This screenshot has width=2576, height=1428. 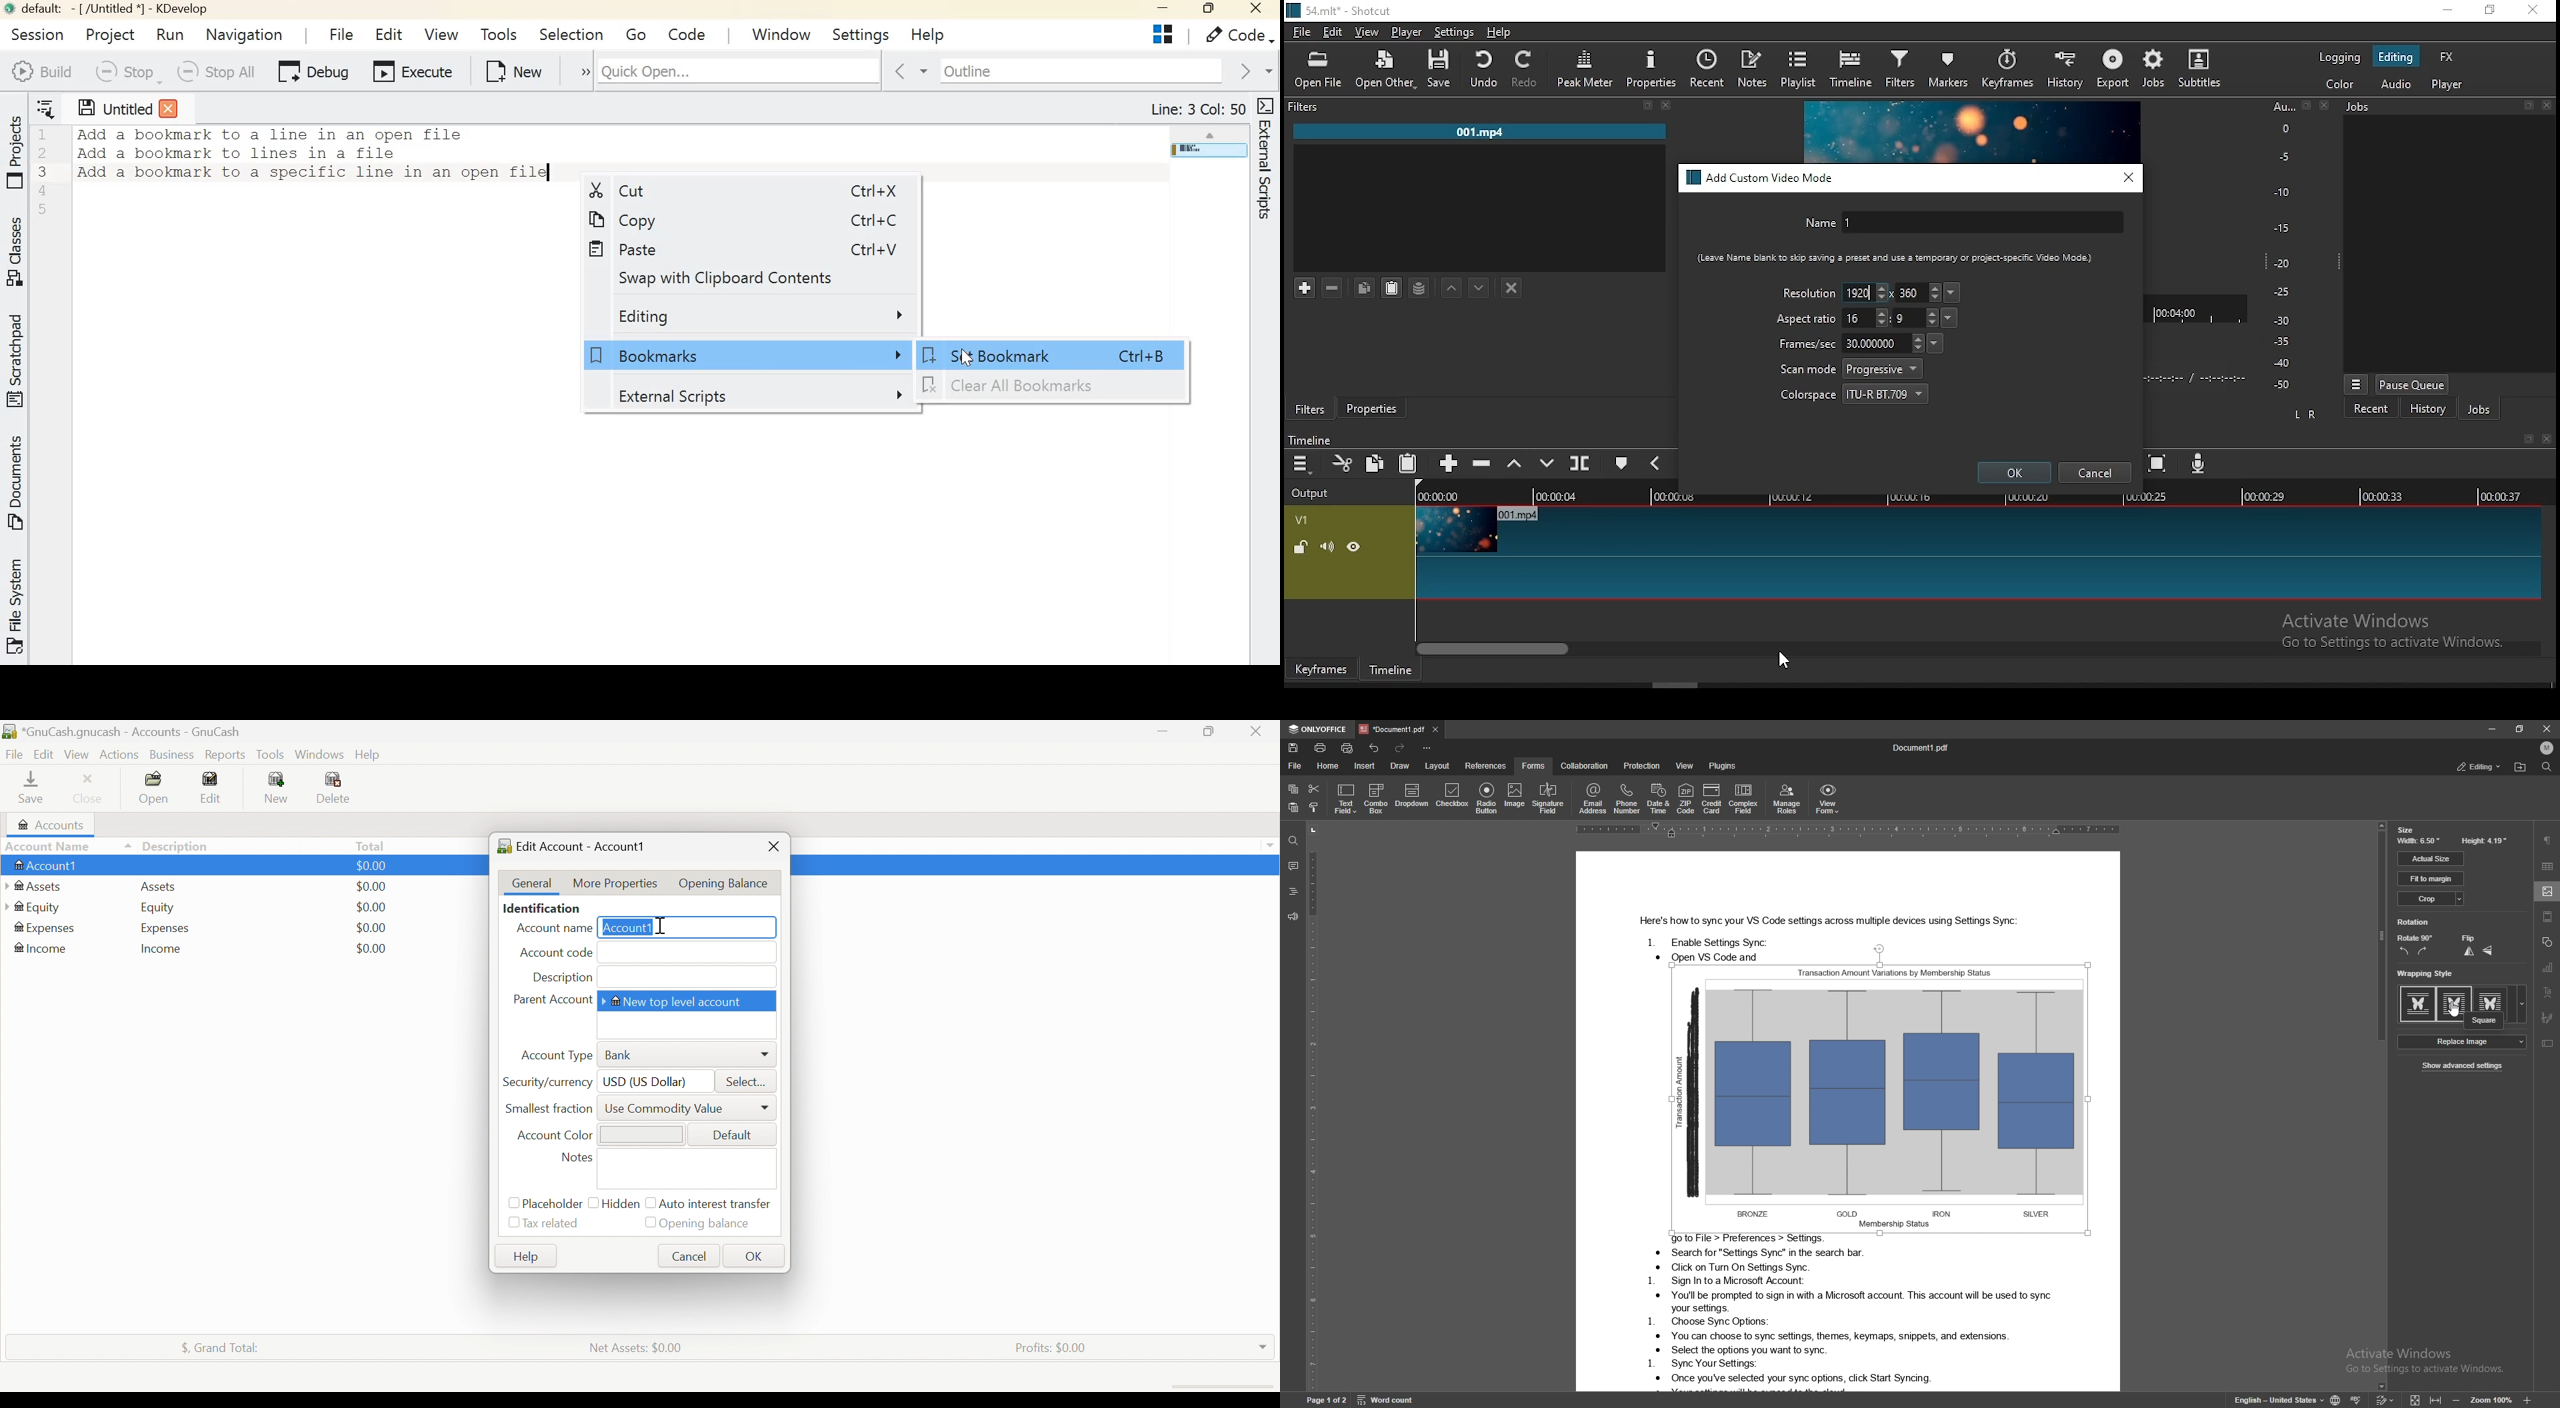 What do you see at coordinates (173, 34) in the screenshot?
I see `Run` at bounding box center [173, 34].